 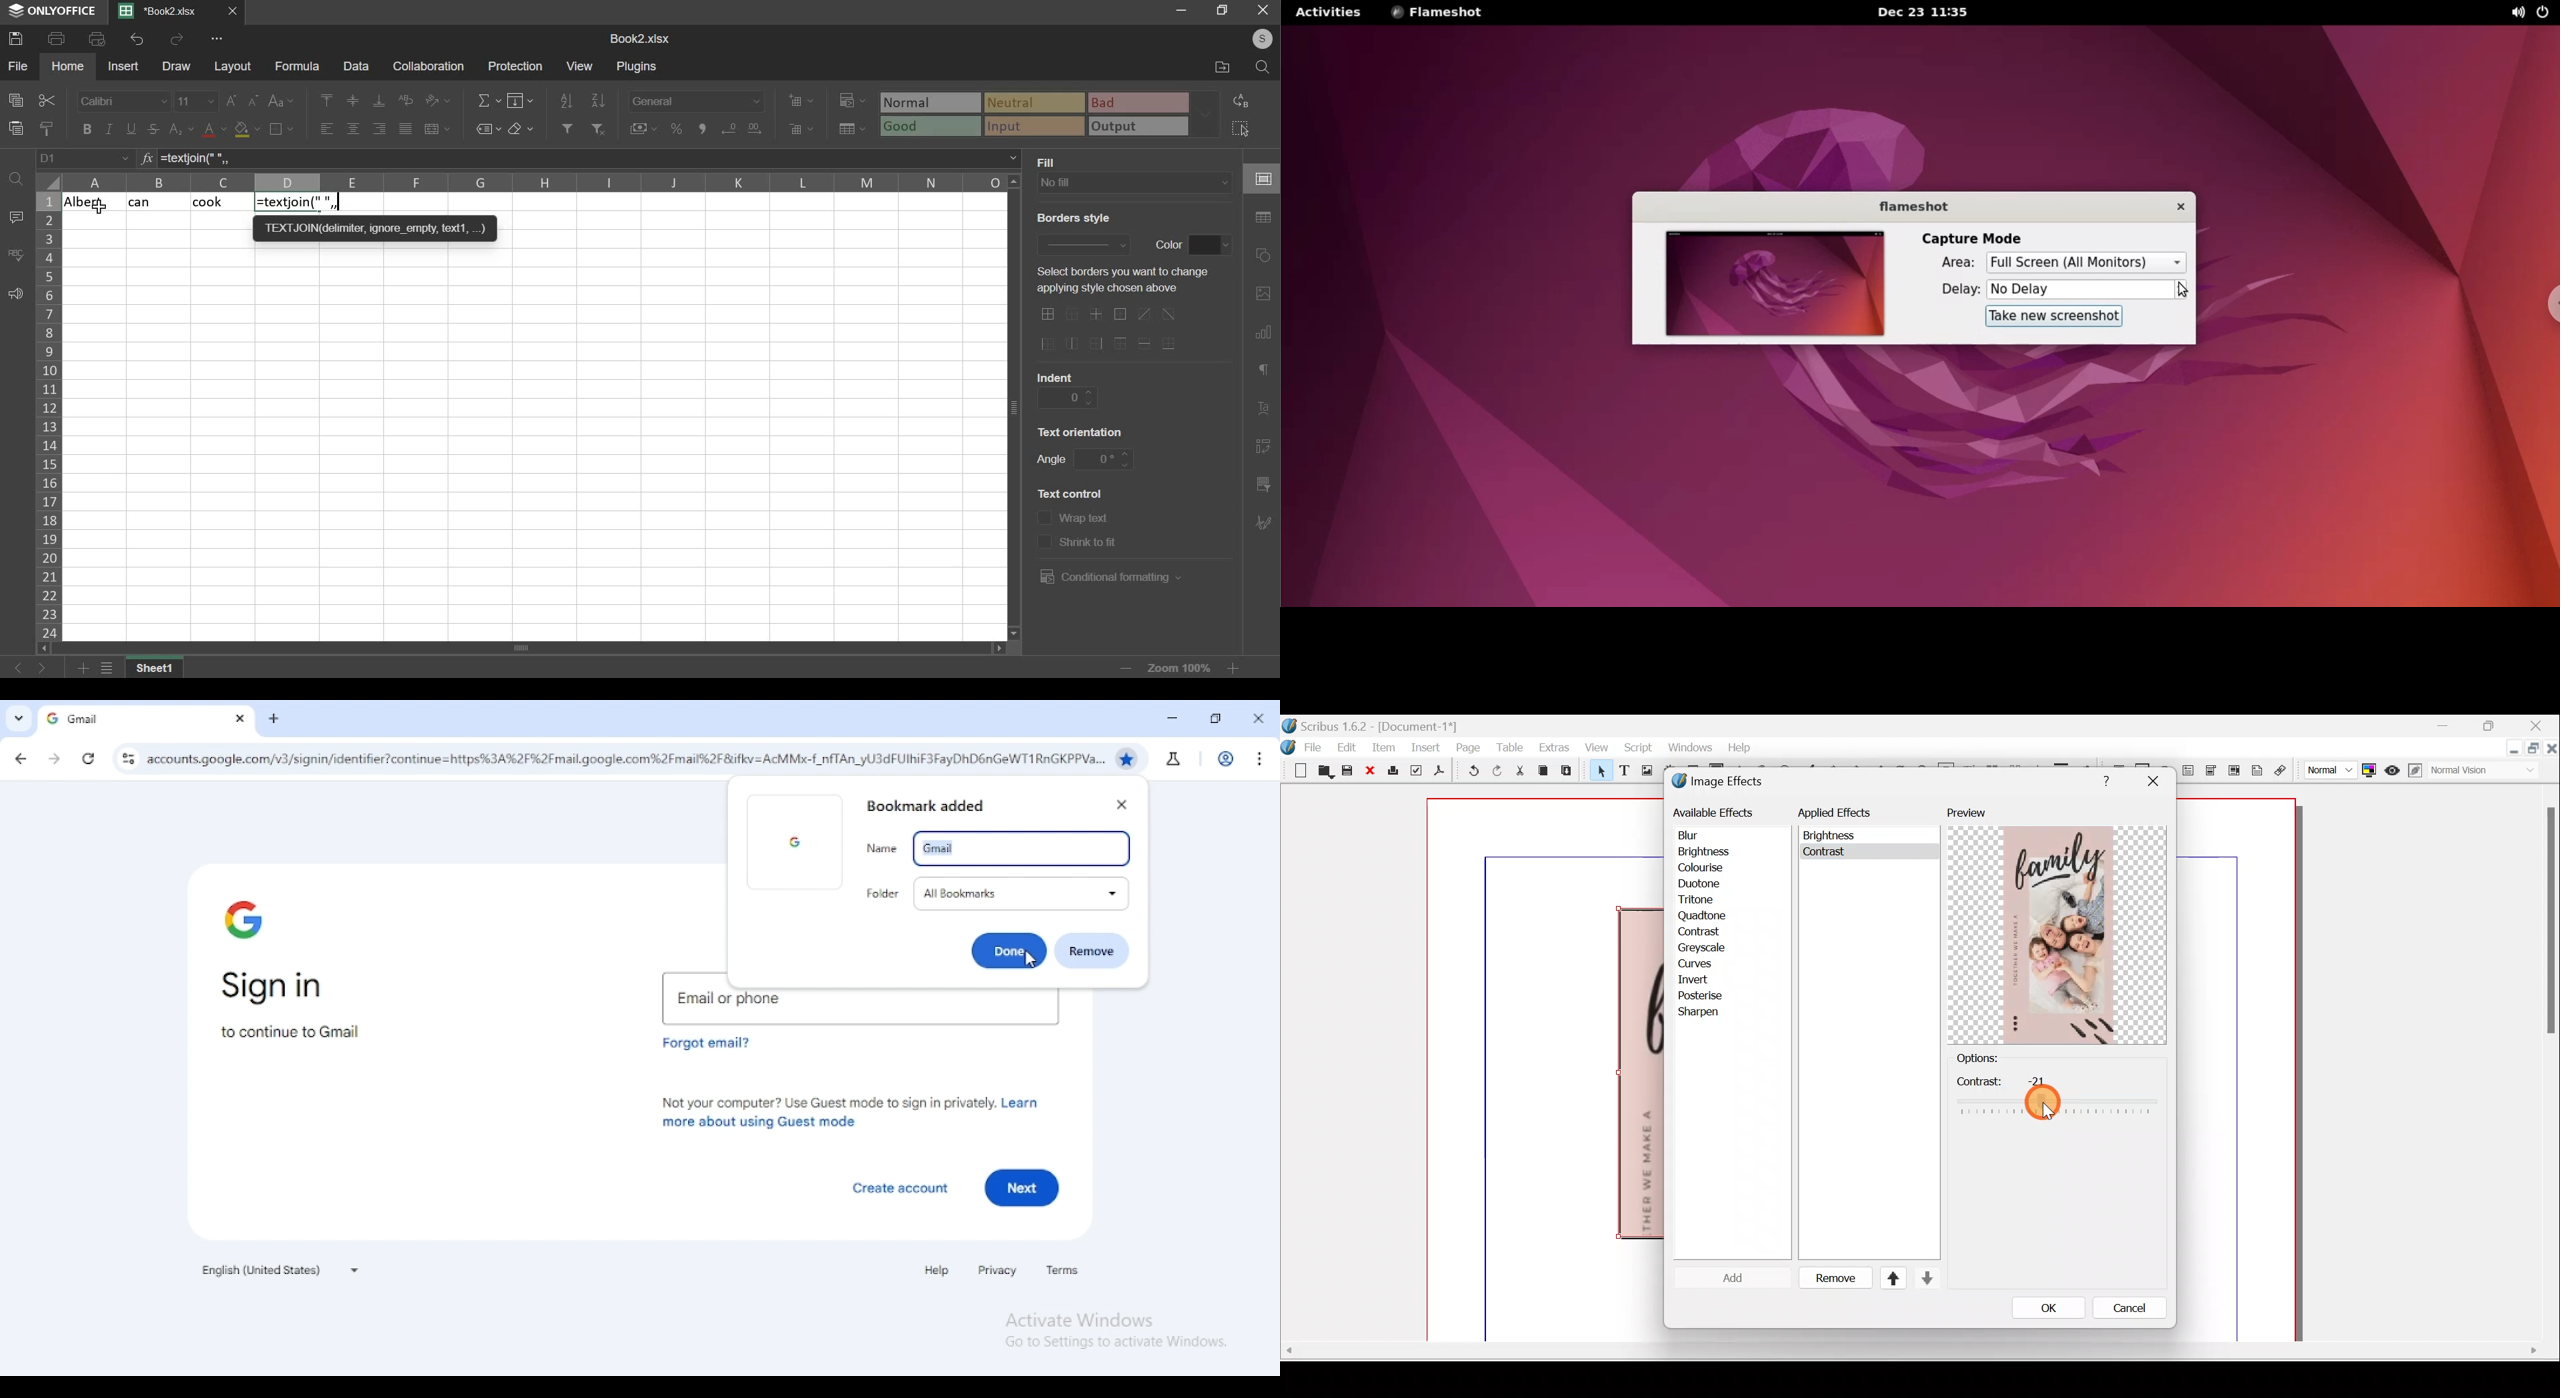 What do you see at coordinates (1830, 1279) in the screenshot?
I see `Remove` at bounding box center [1830, 1279].